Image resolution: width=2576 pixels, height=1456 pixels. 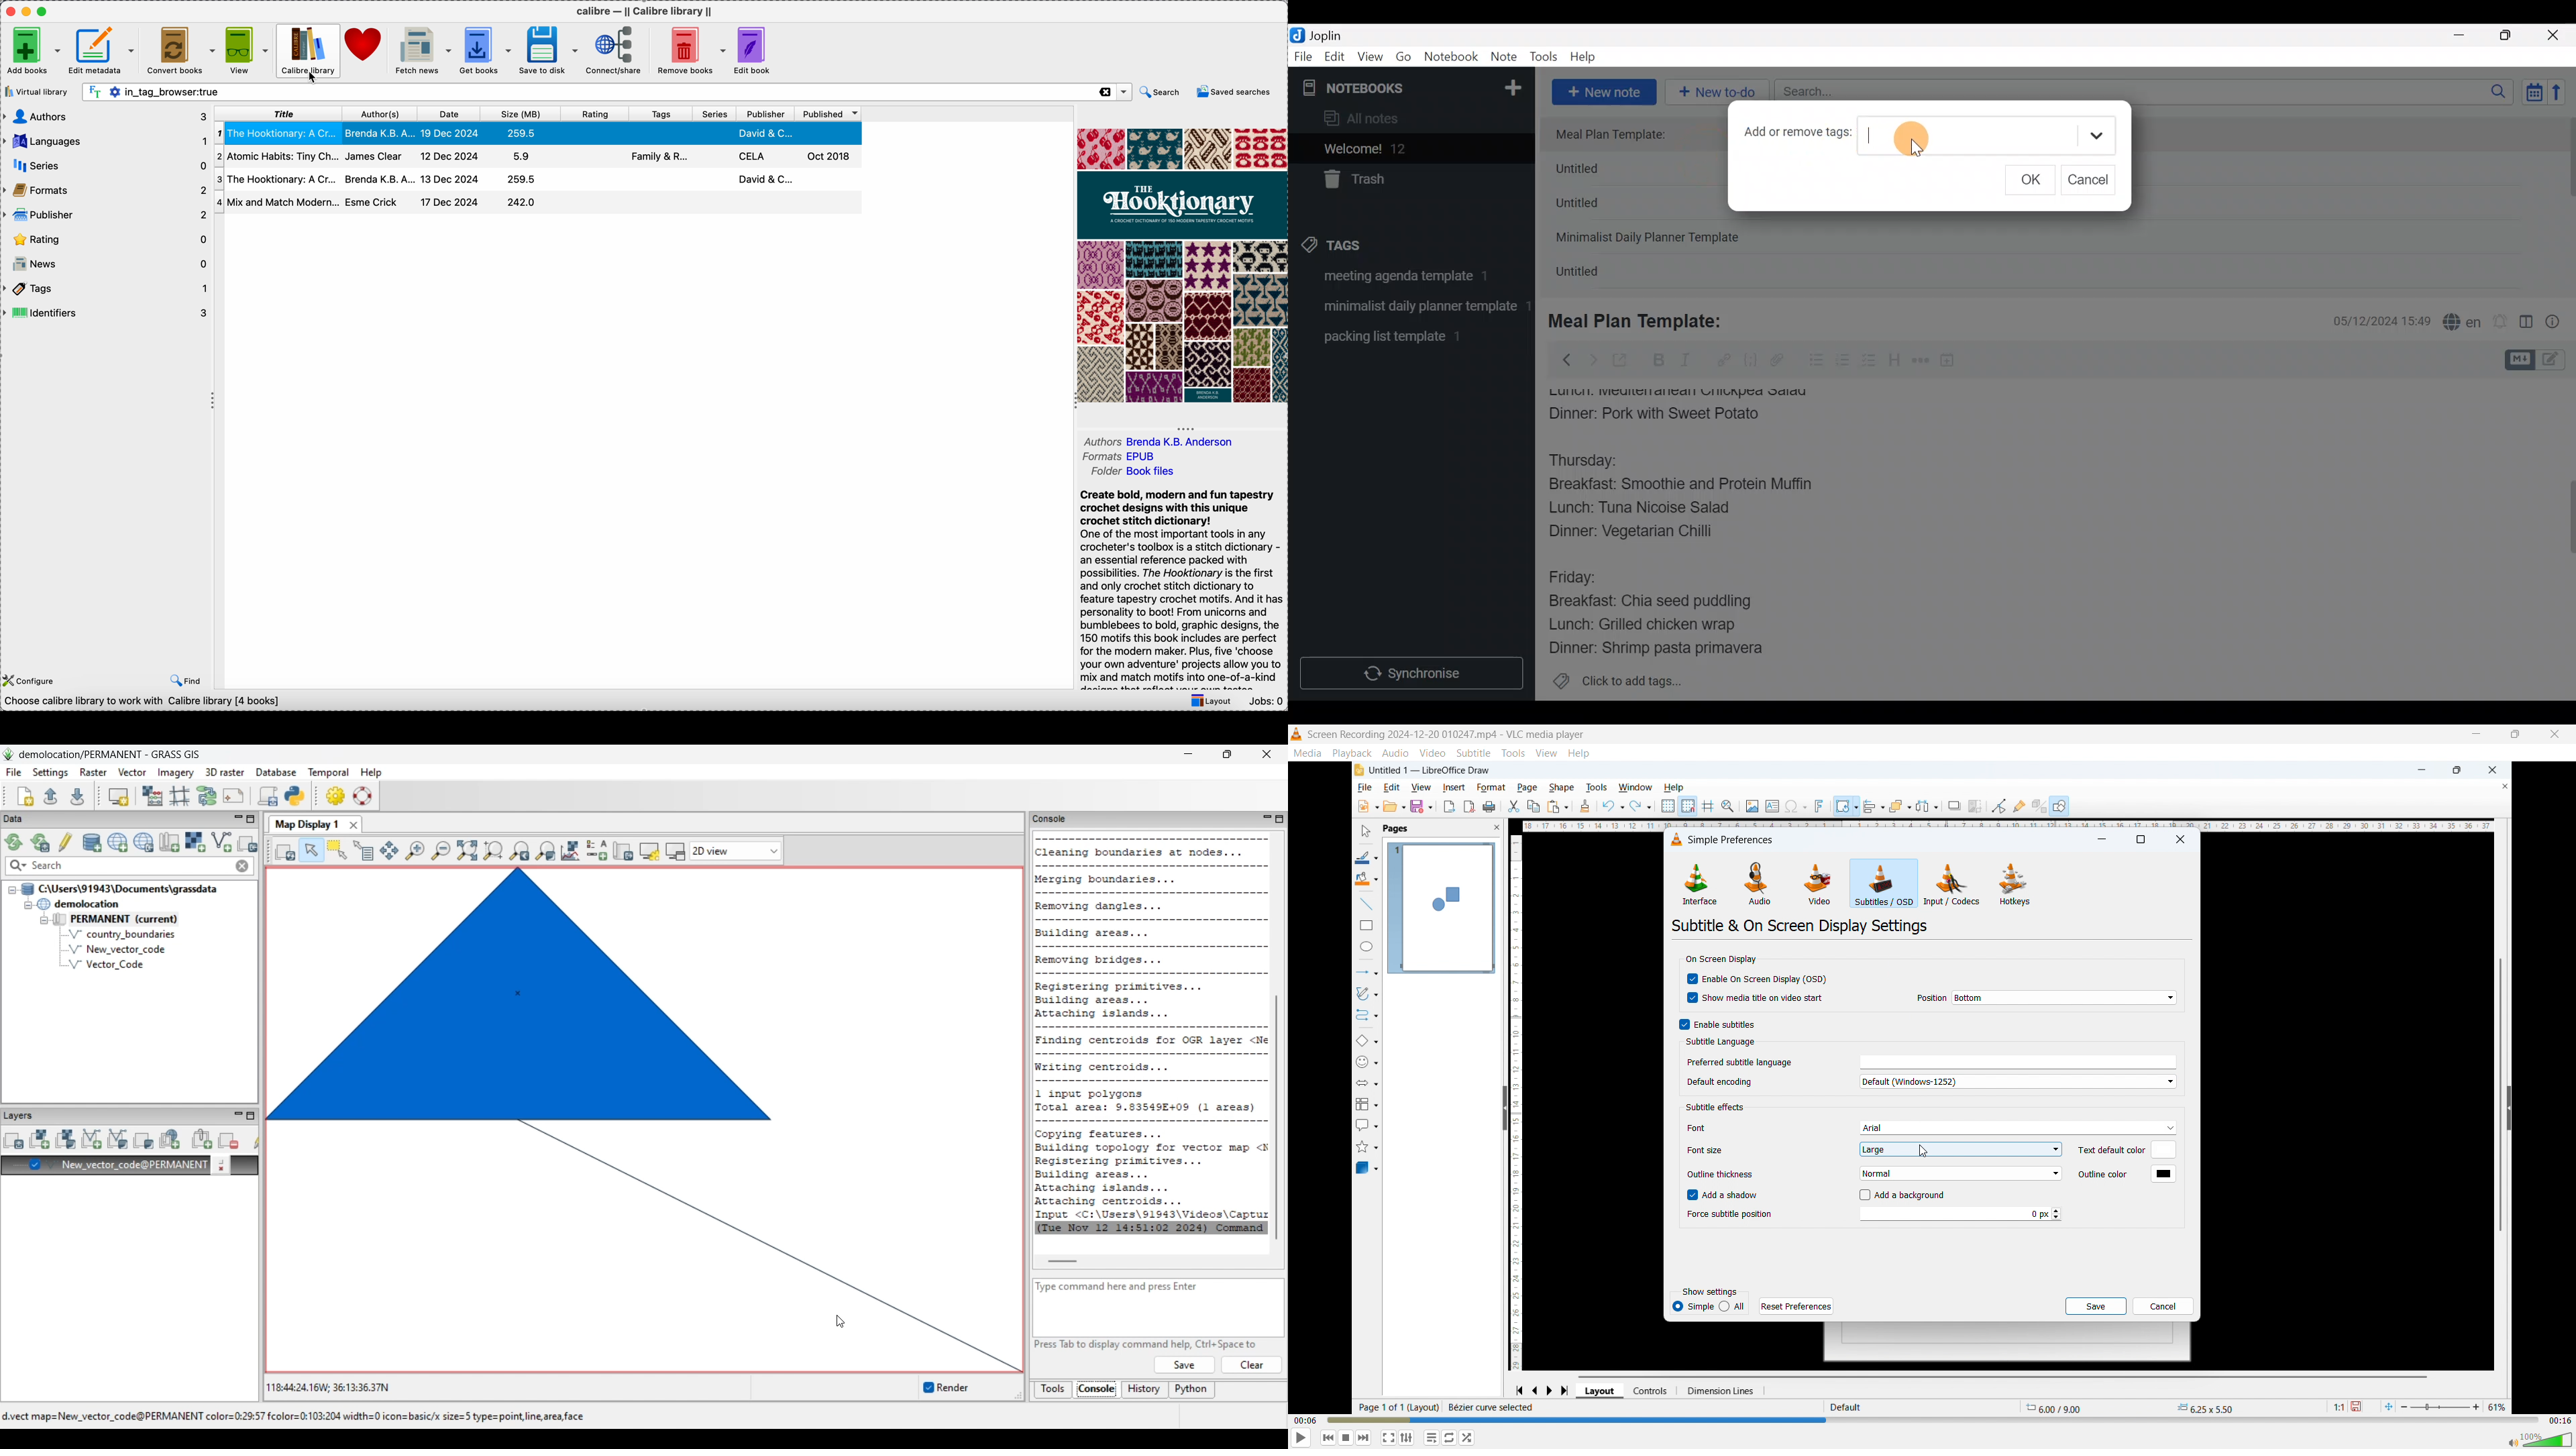 What do you see at coordinates (1407, 280) in the screenshot?
I see `Tag 1` at bounding box center [1407, 280].